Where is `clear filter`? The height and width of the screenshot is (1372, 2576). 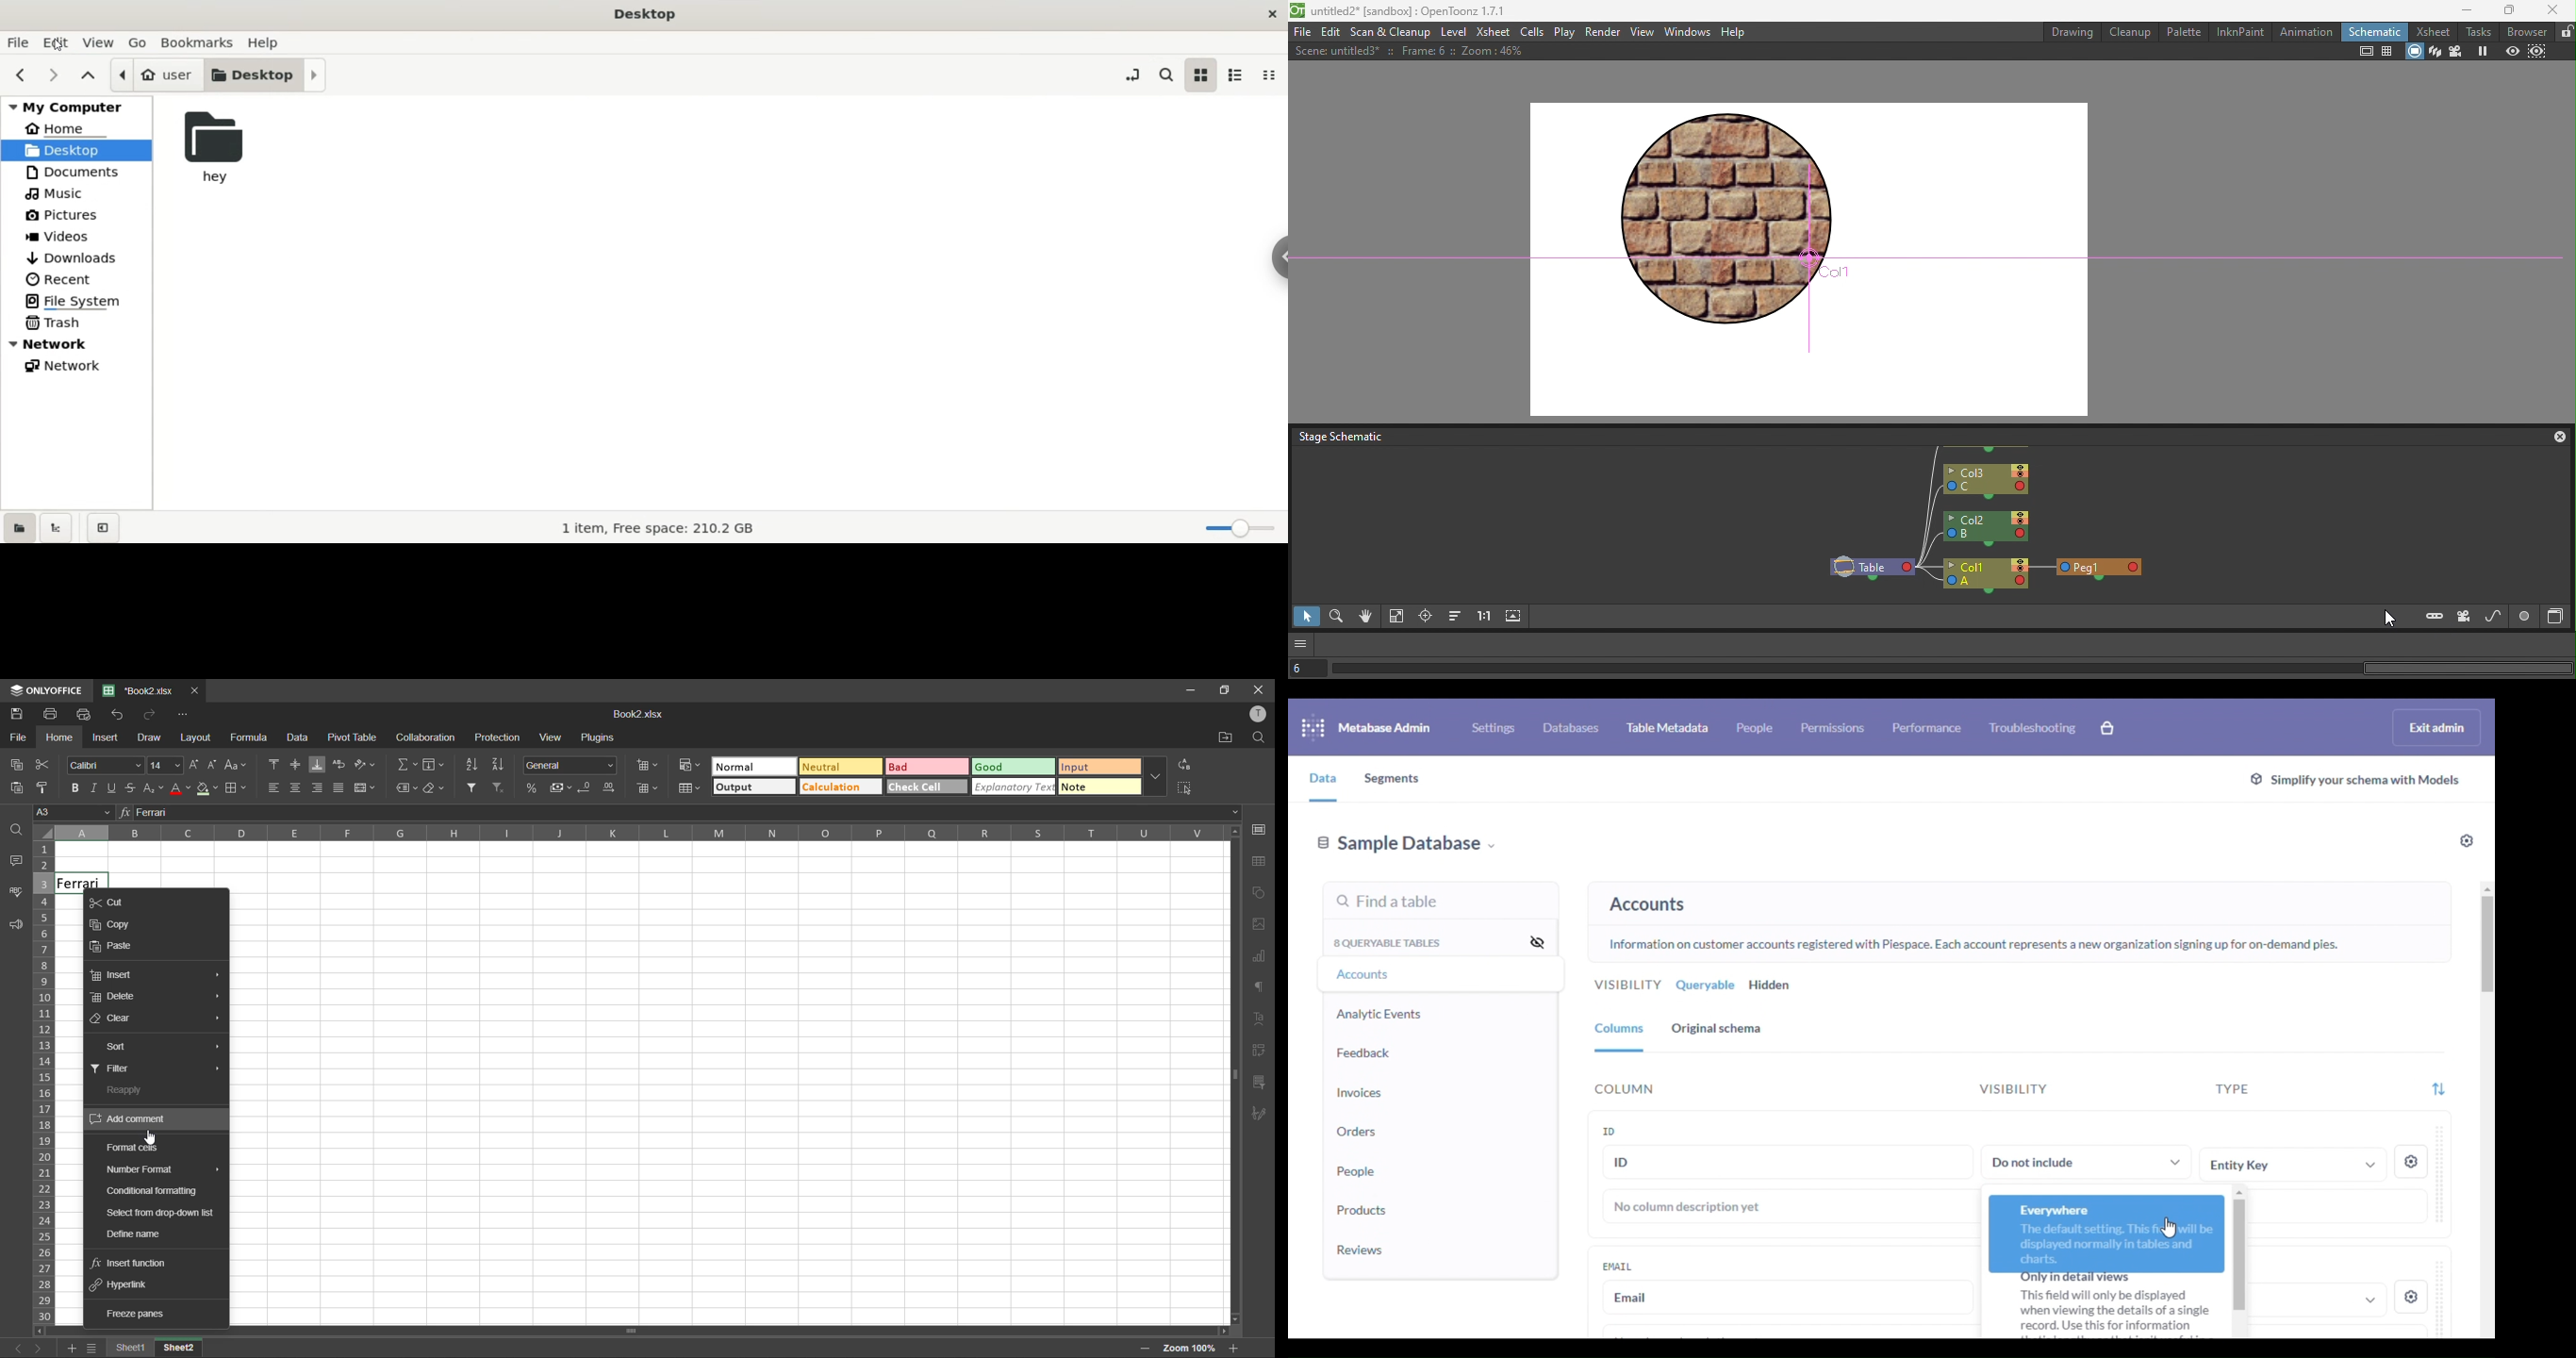 clear filter is located at coordinates (502, 789).